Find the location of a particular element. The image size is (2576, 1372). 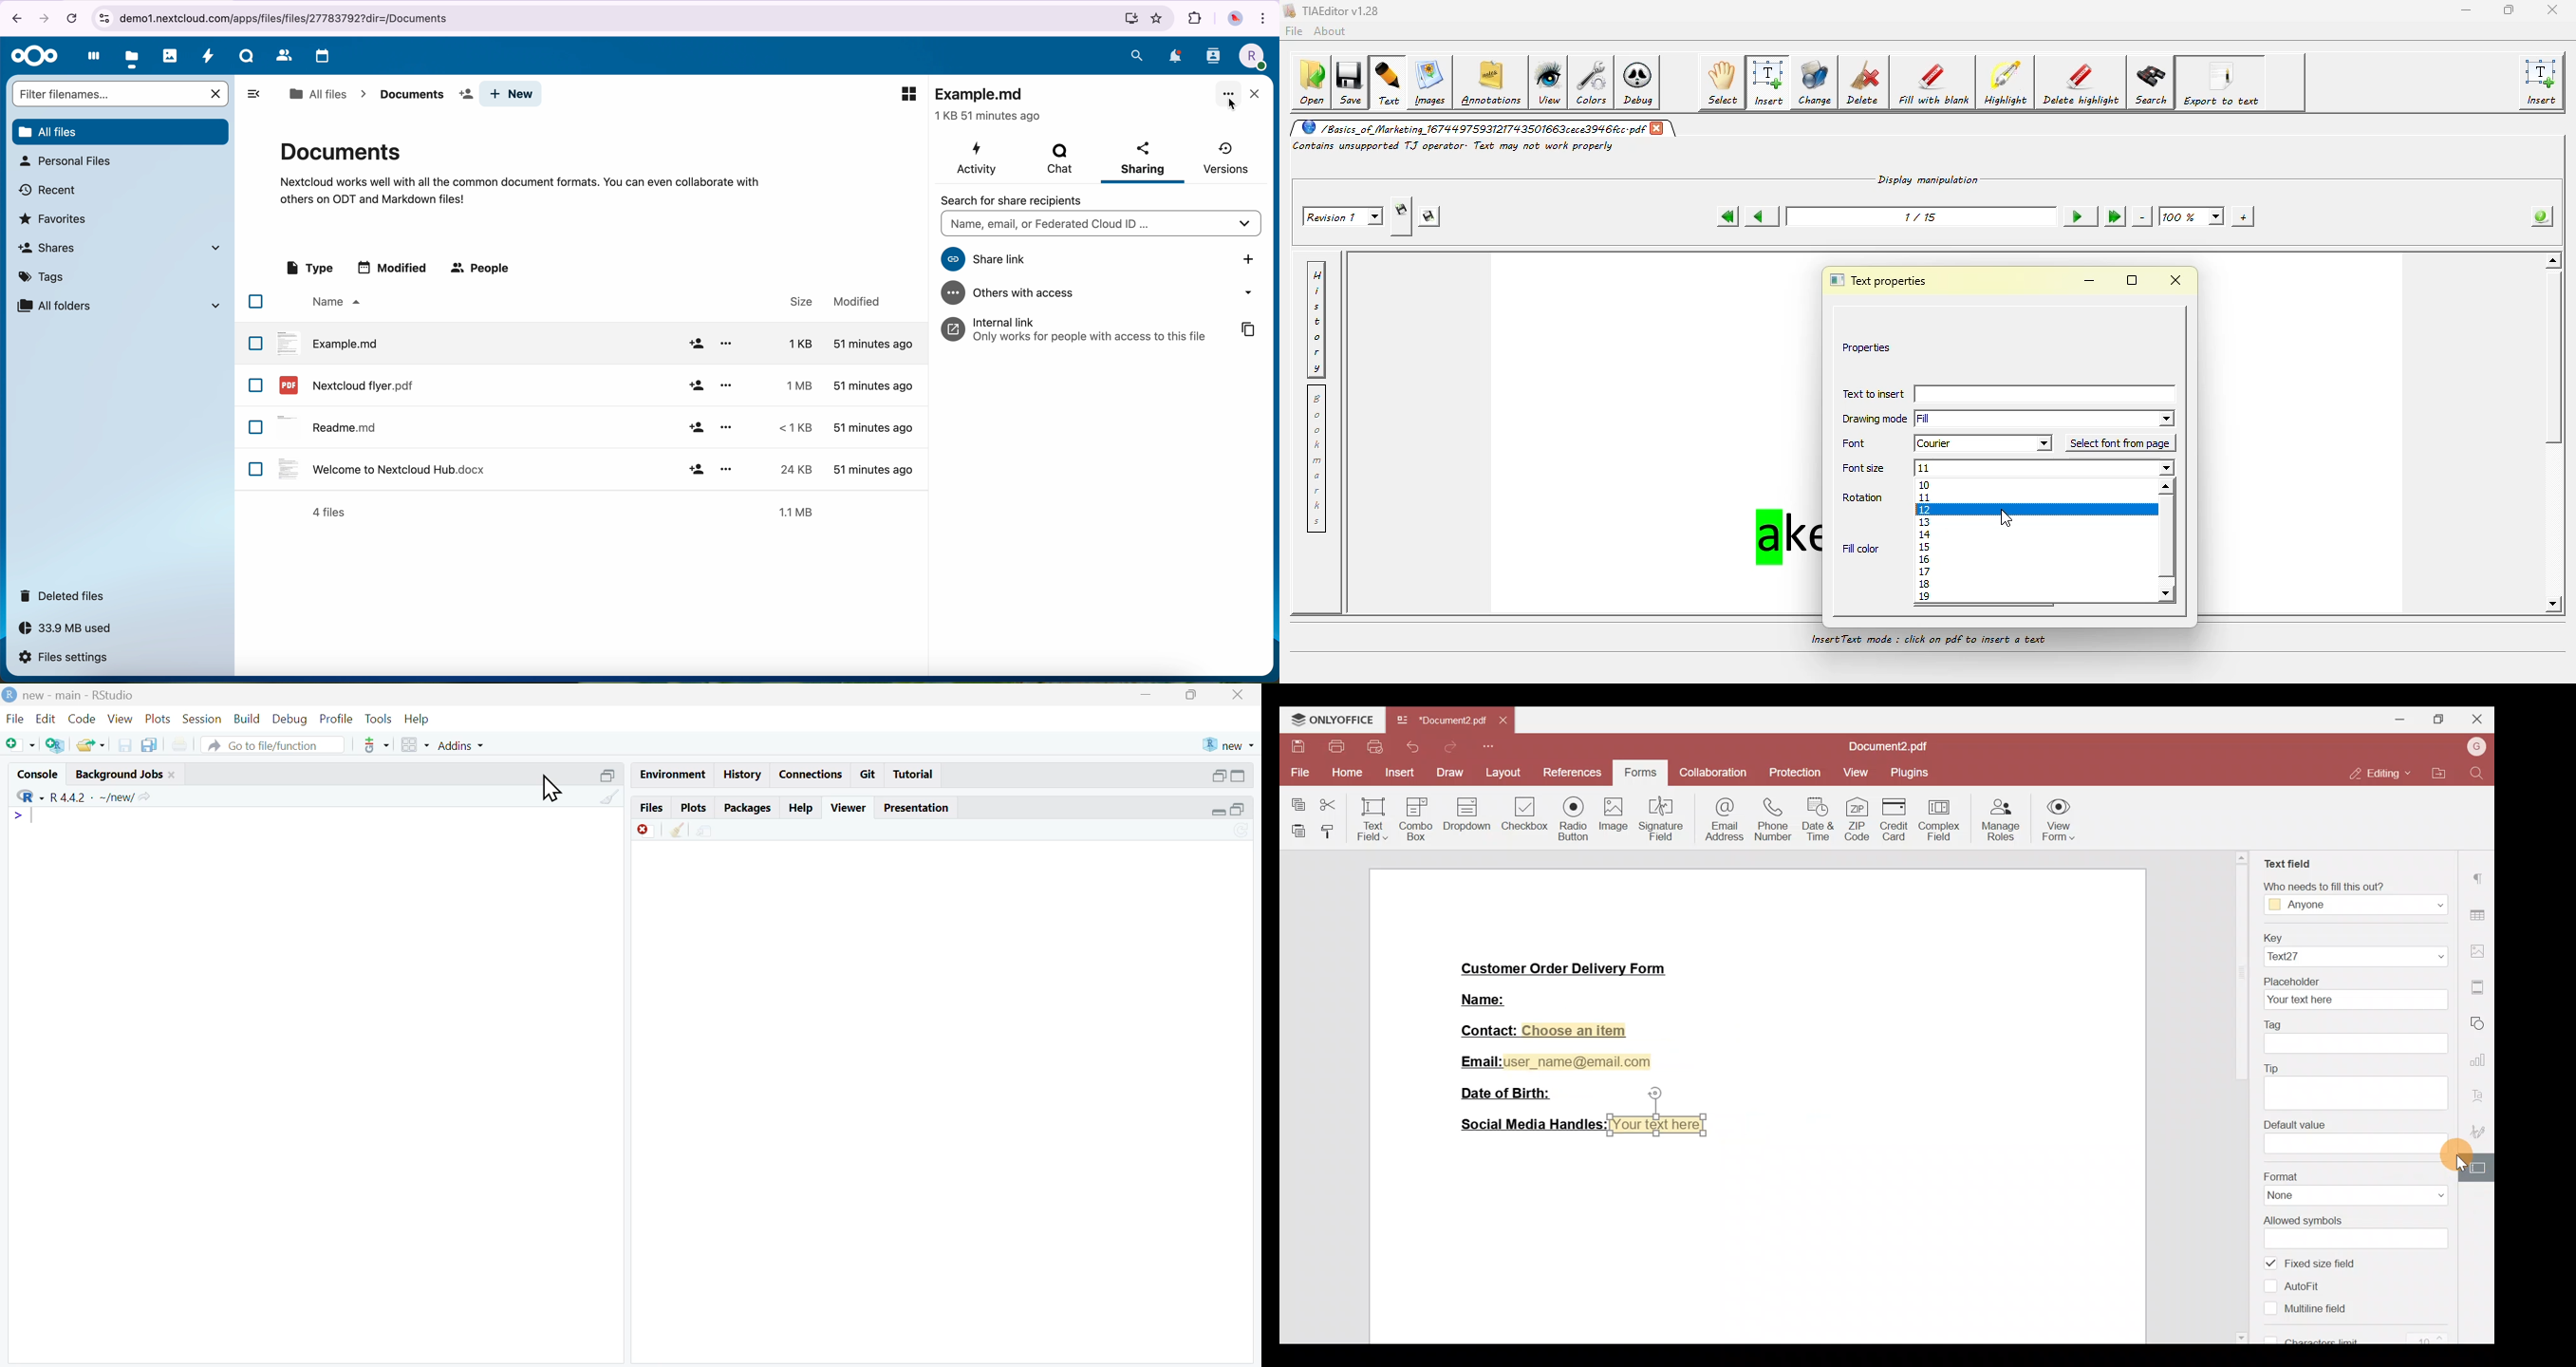

clean is located at coordinates (610, 796).